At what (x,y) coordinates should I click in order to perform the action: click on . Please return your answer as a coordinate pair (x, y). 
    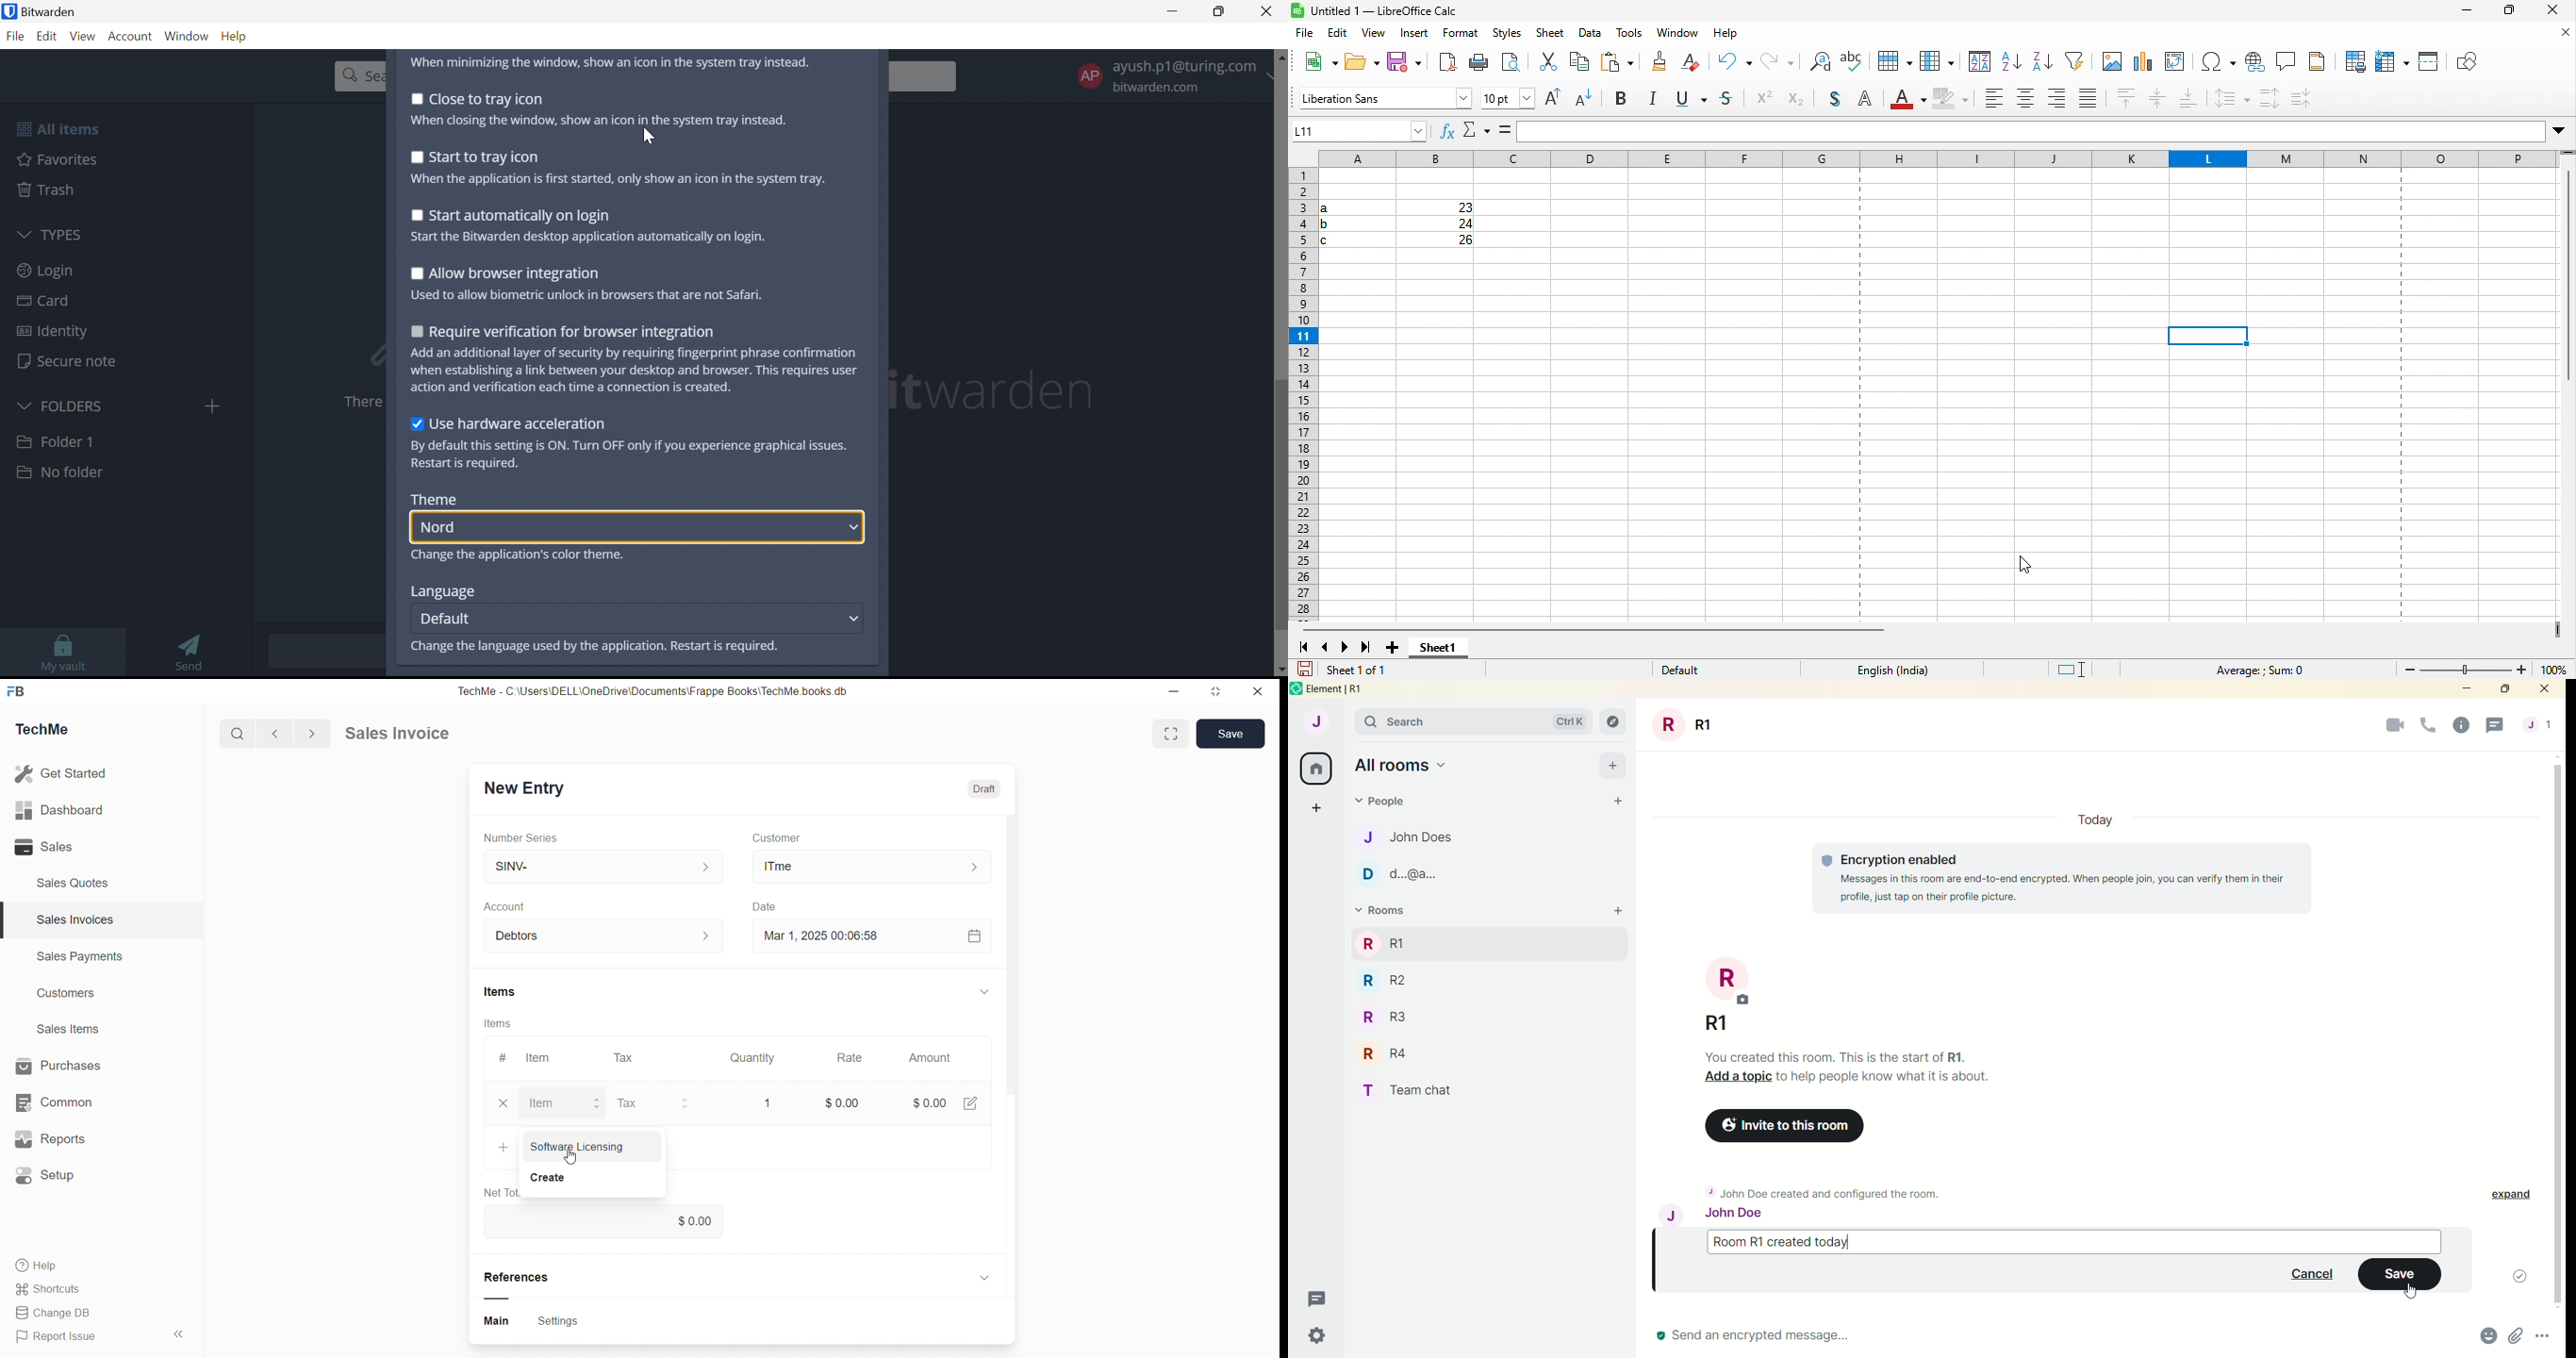
    Looking at the image, I should click on (2314, 98).